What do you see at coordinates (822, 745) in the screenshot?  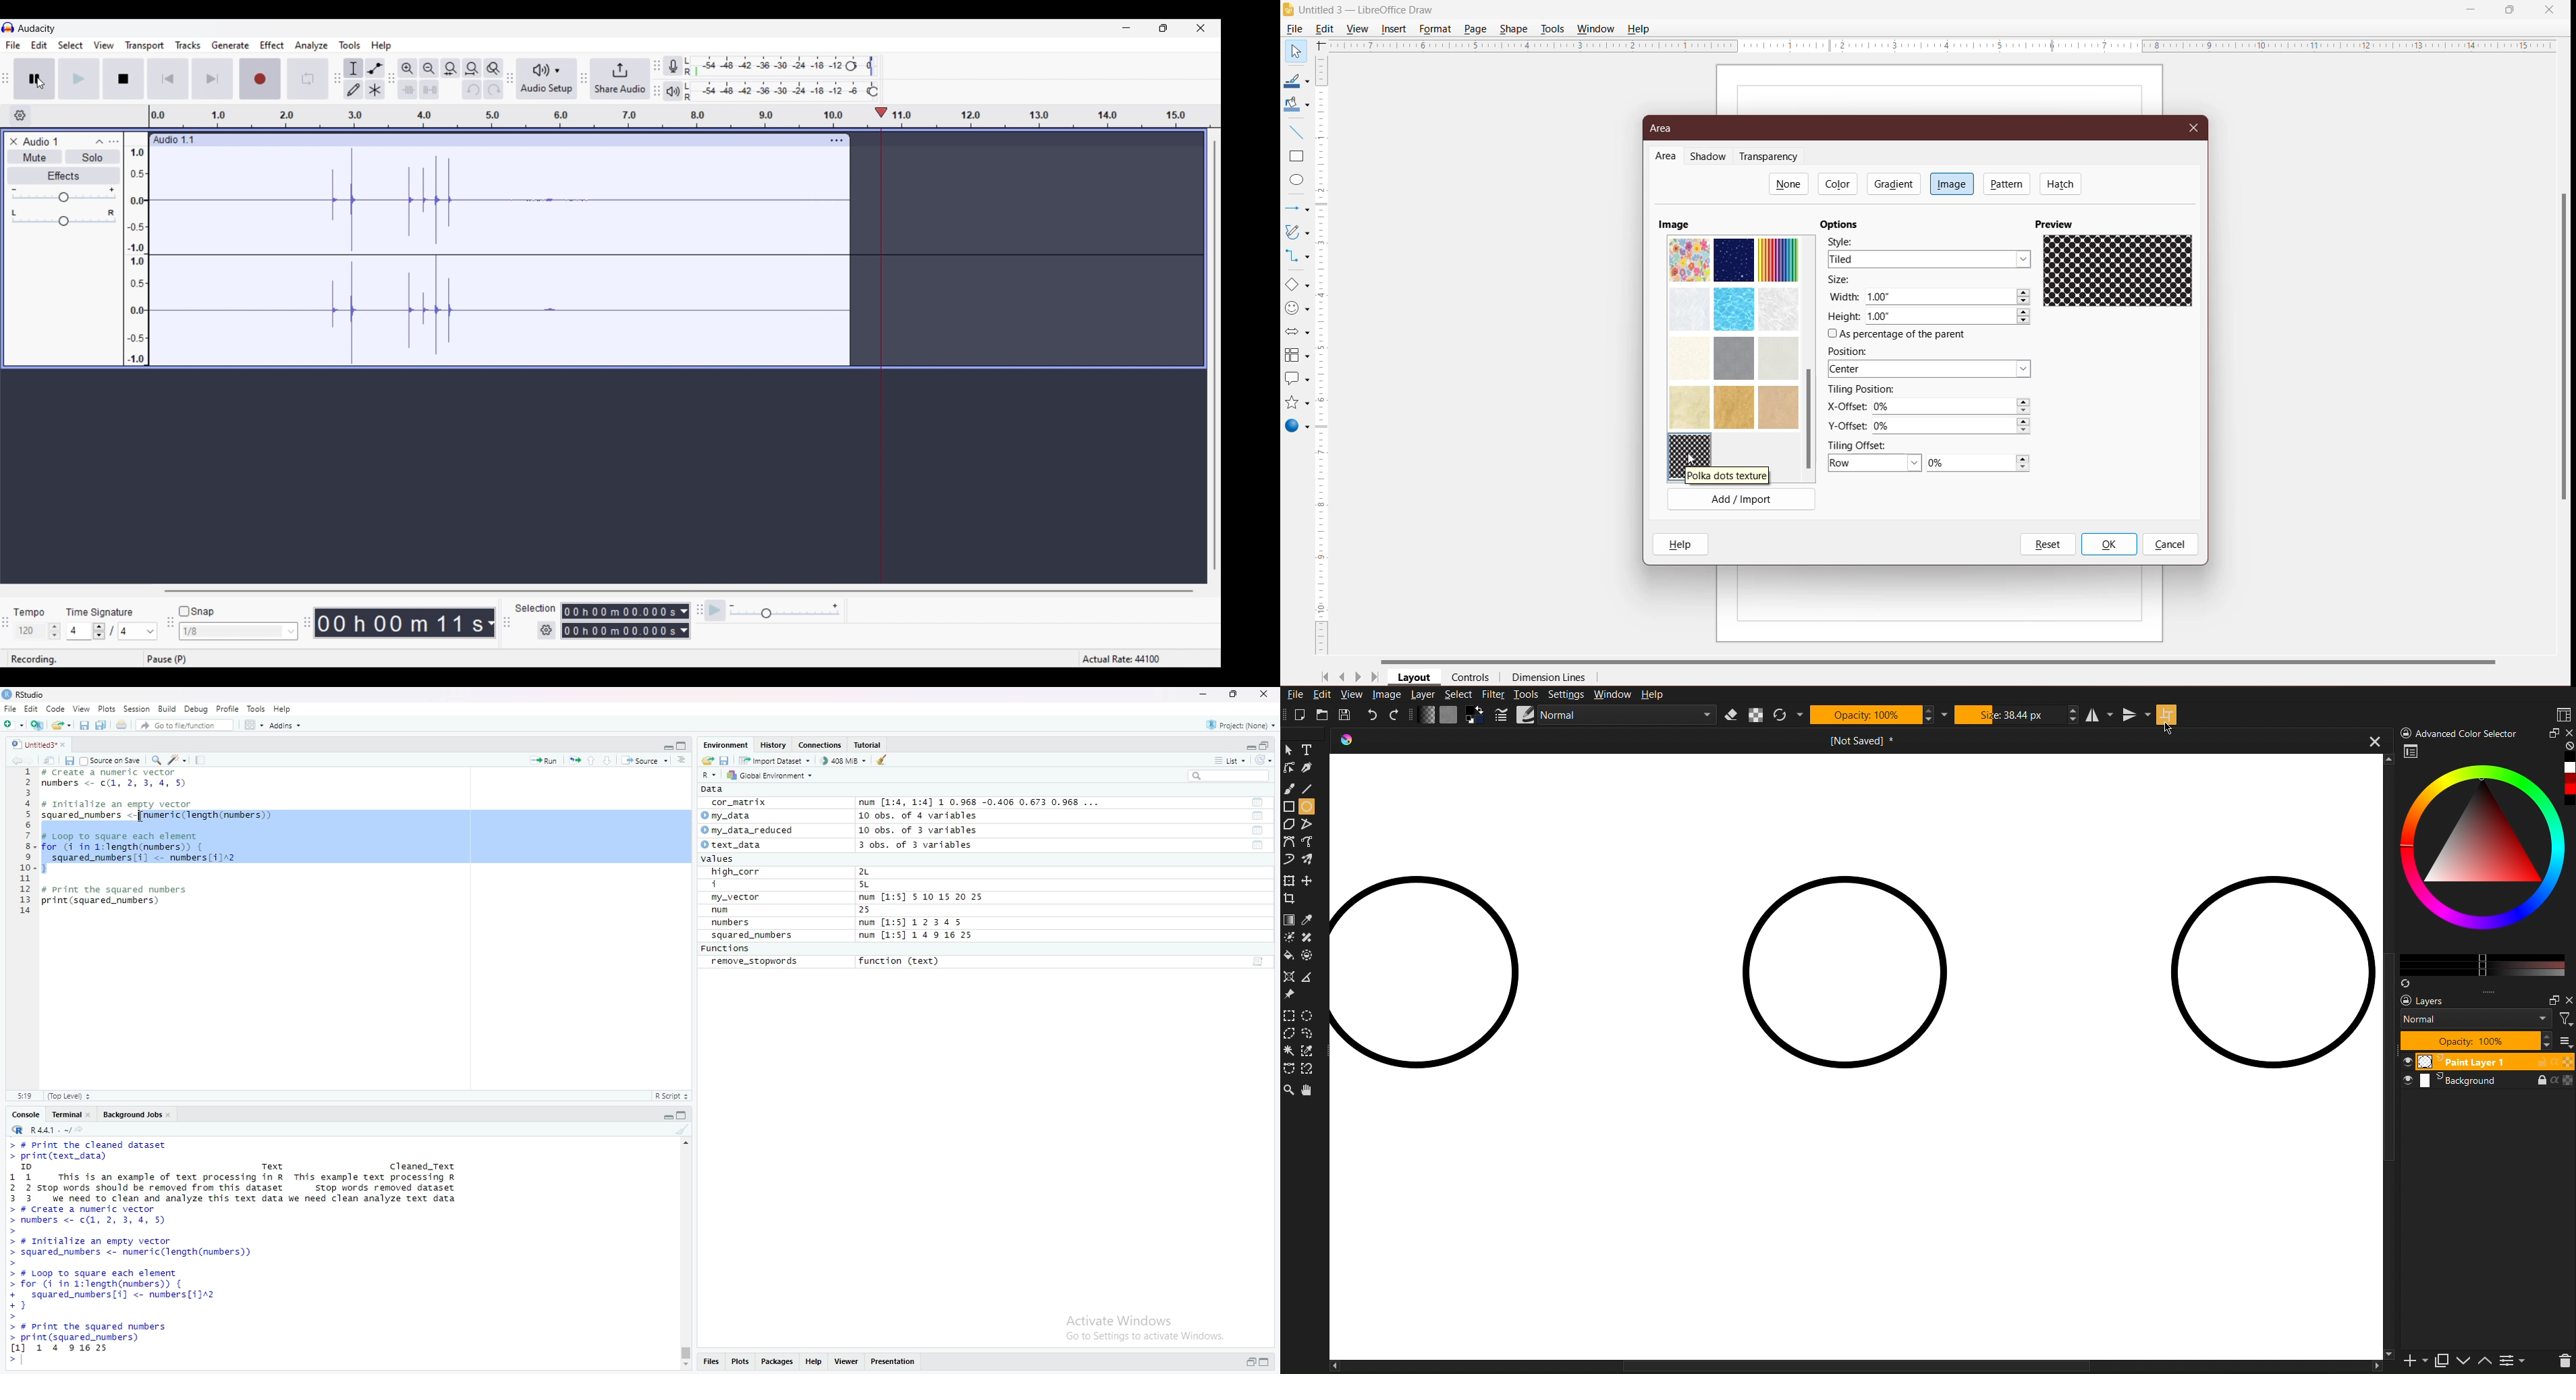 I see `Connections` at bounding box center [822, 745].